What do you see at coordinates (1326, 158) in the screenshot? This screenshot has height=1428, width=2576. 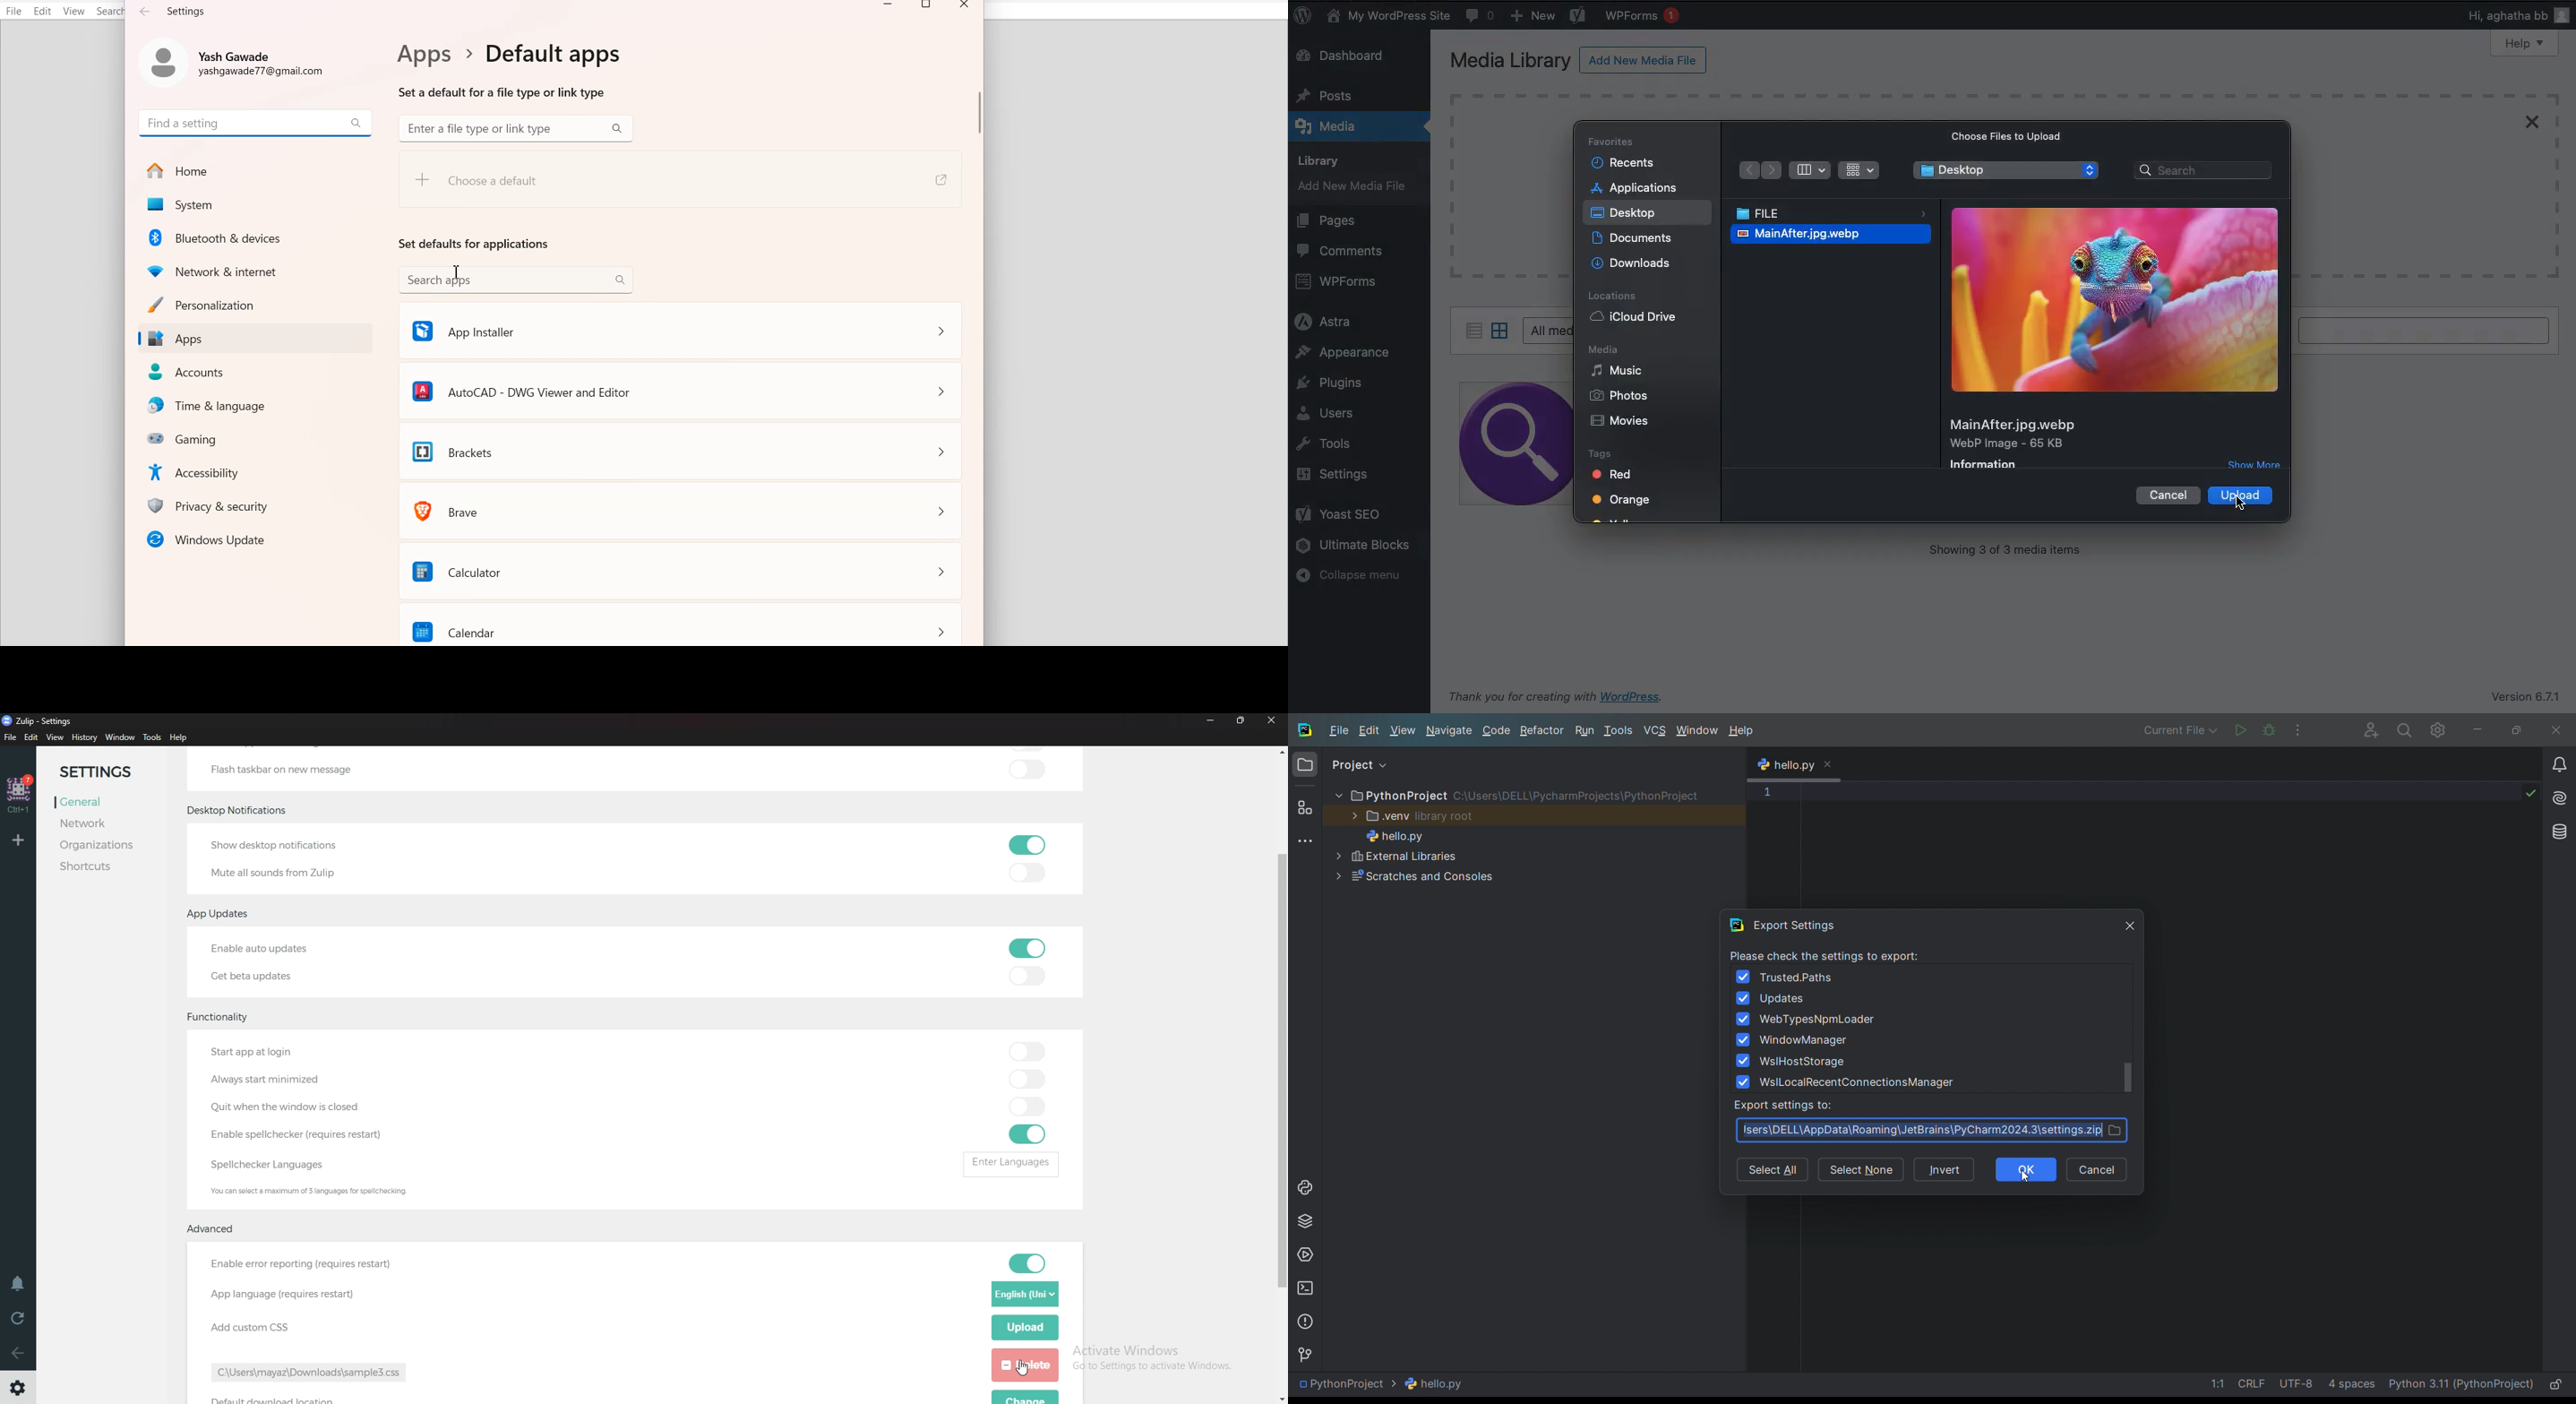 I see `Library` at bounding box center [1326, 158].